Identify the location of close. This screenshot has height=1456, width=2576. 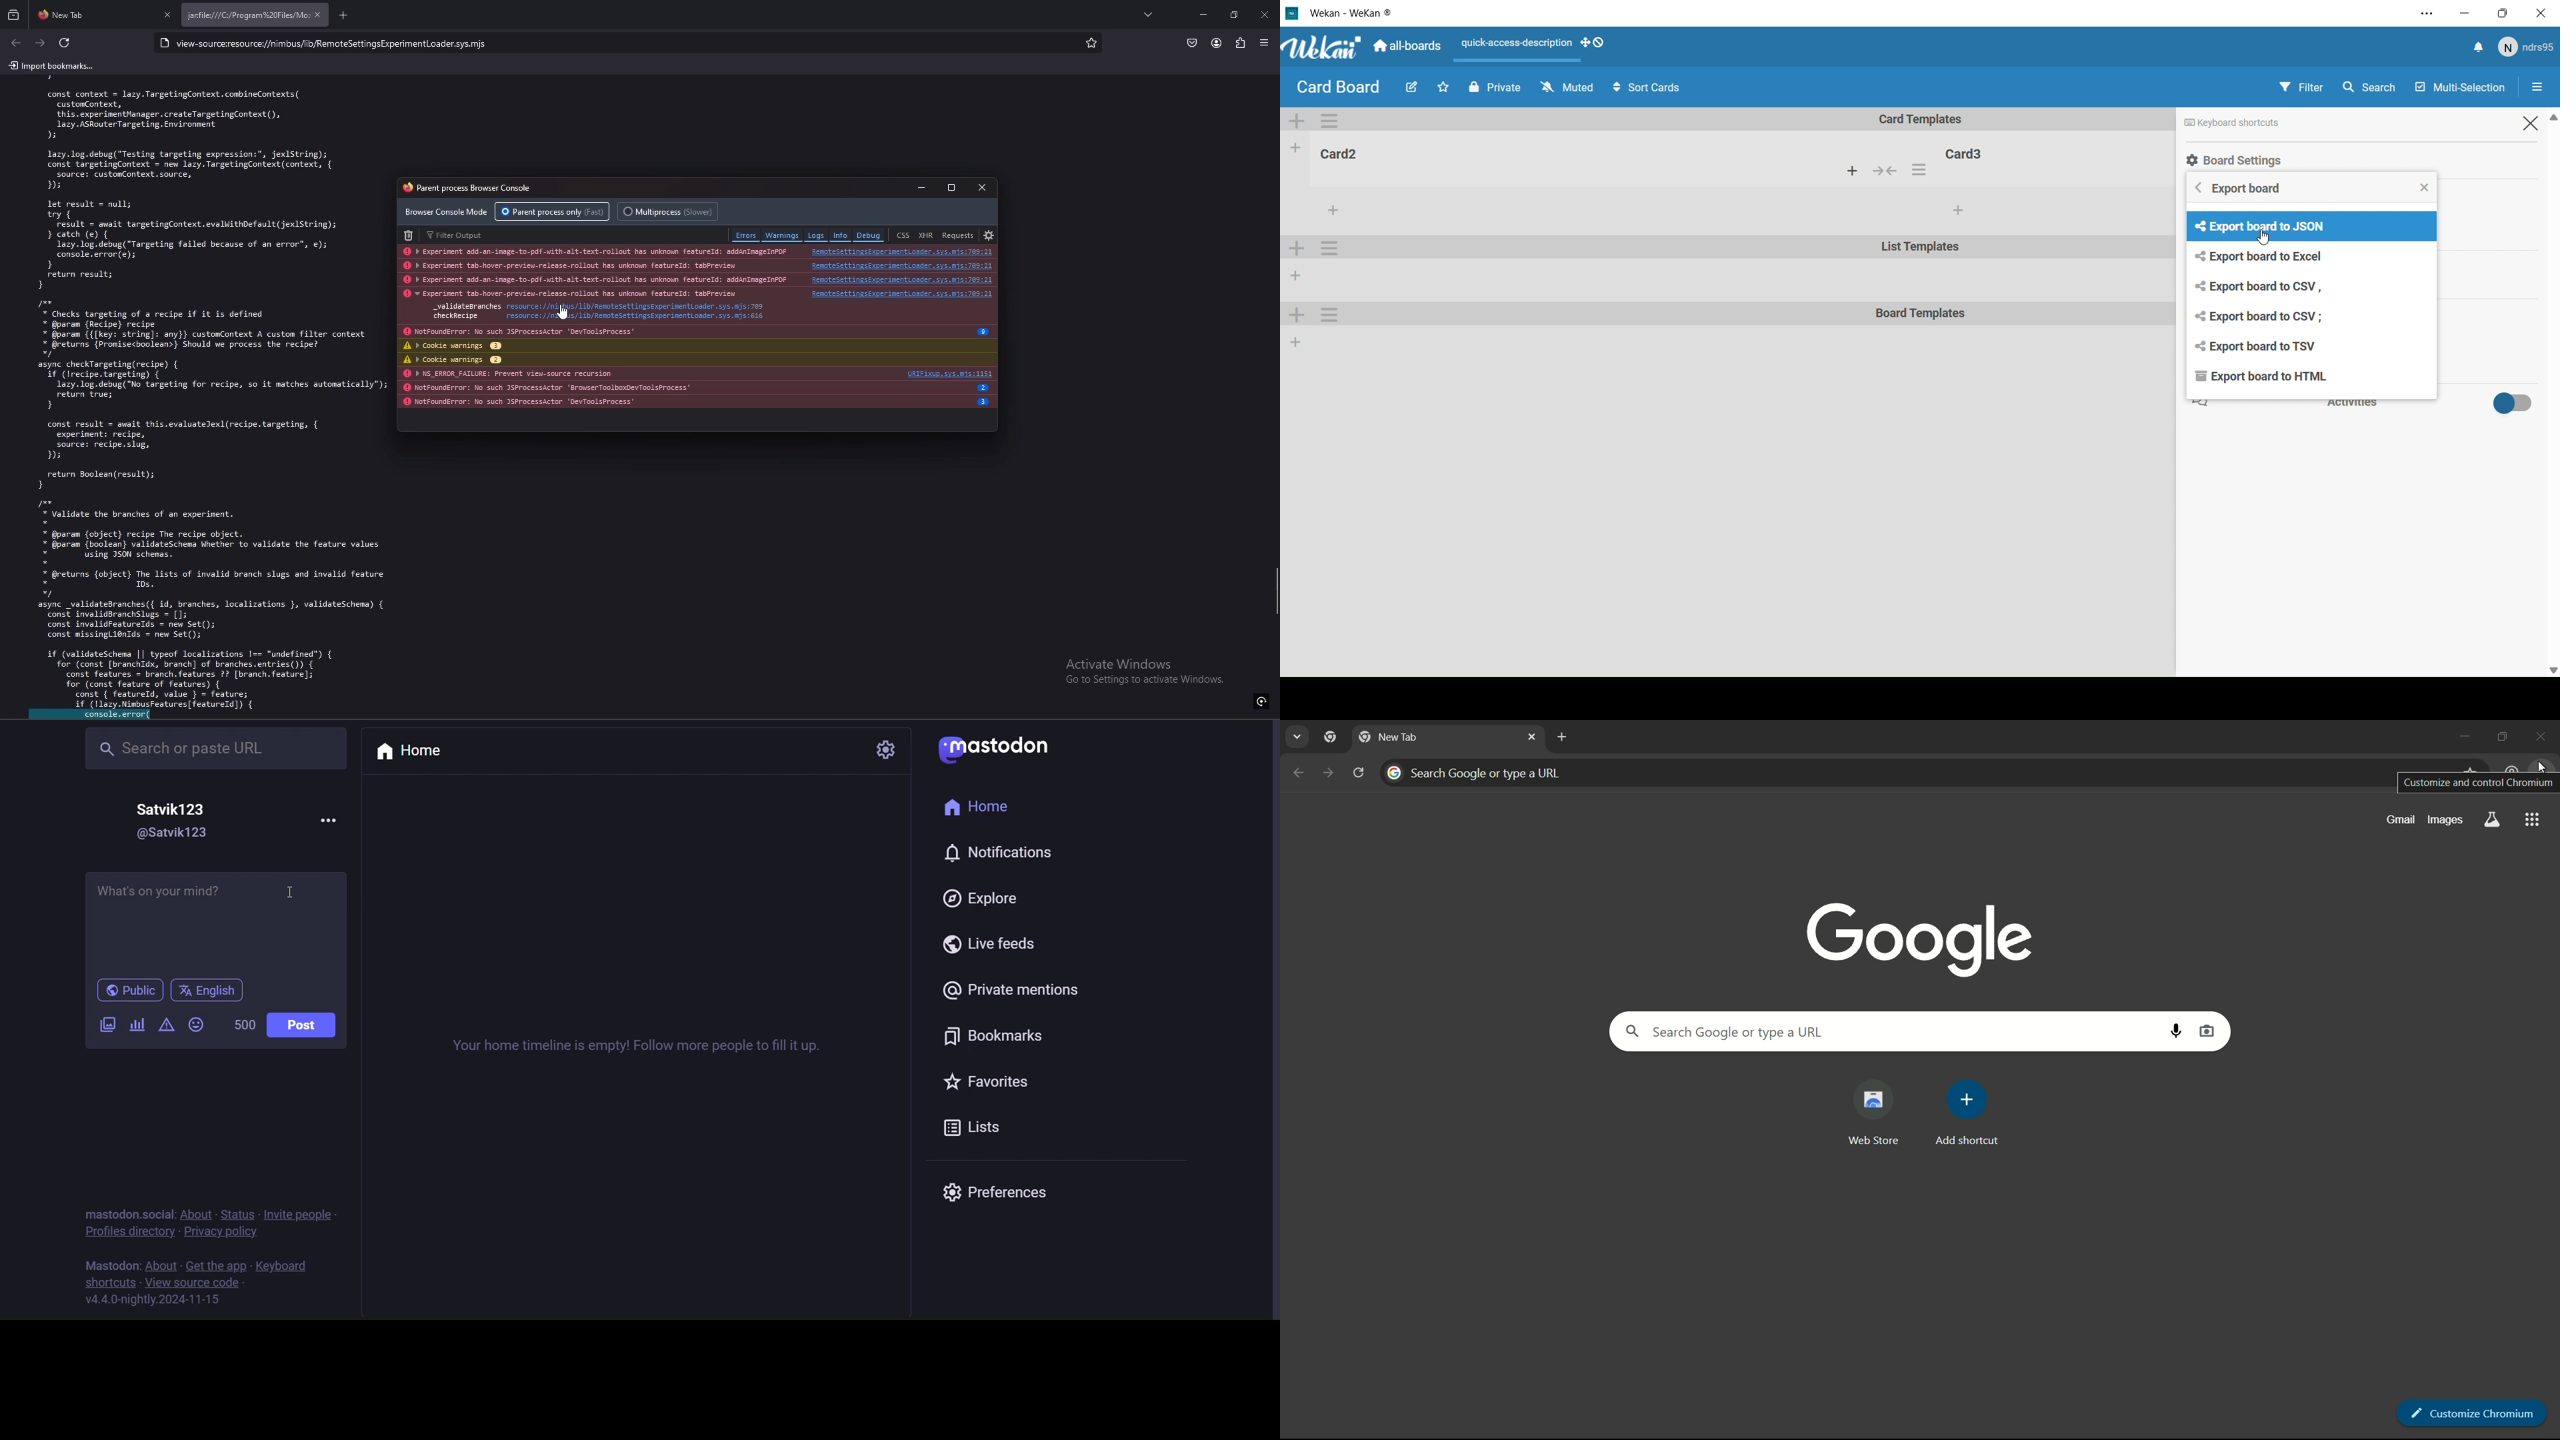
(2427, 187).